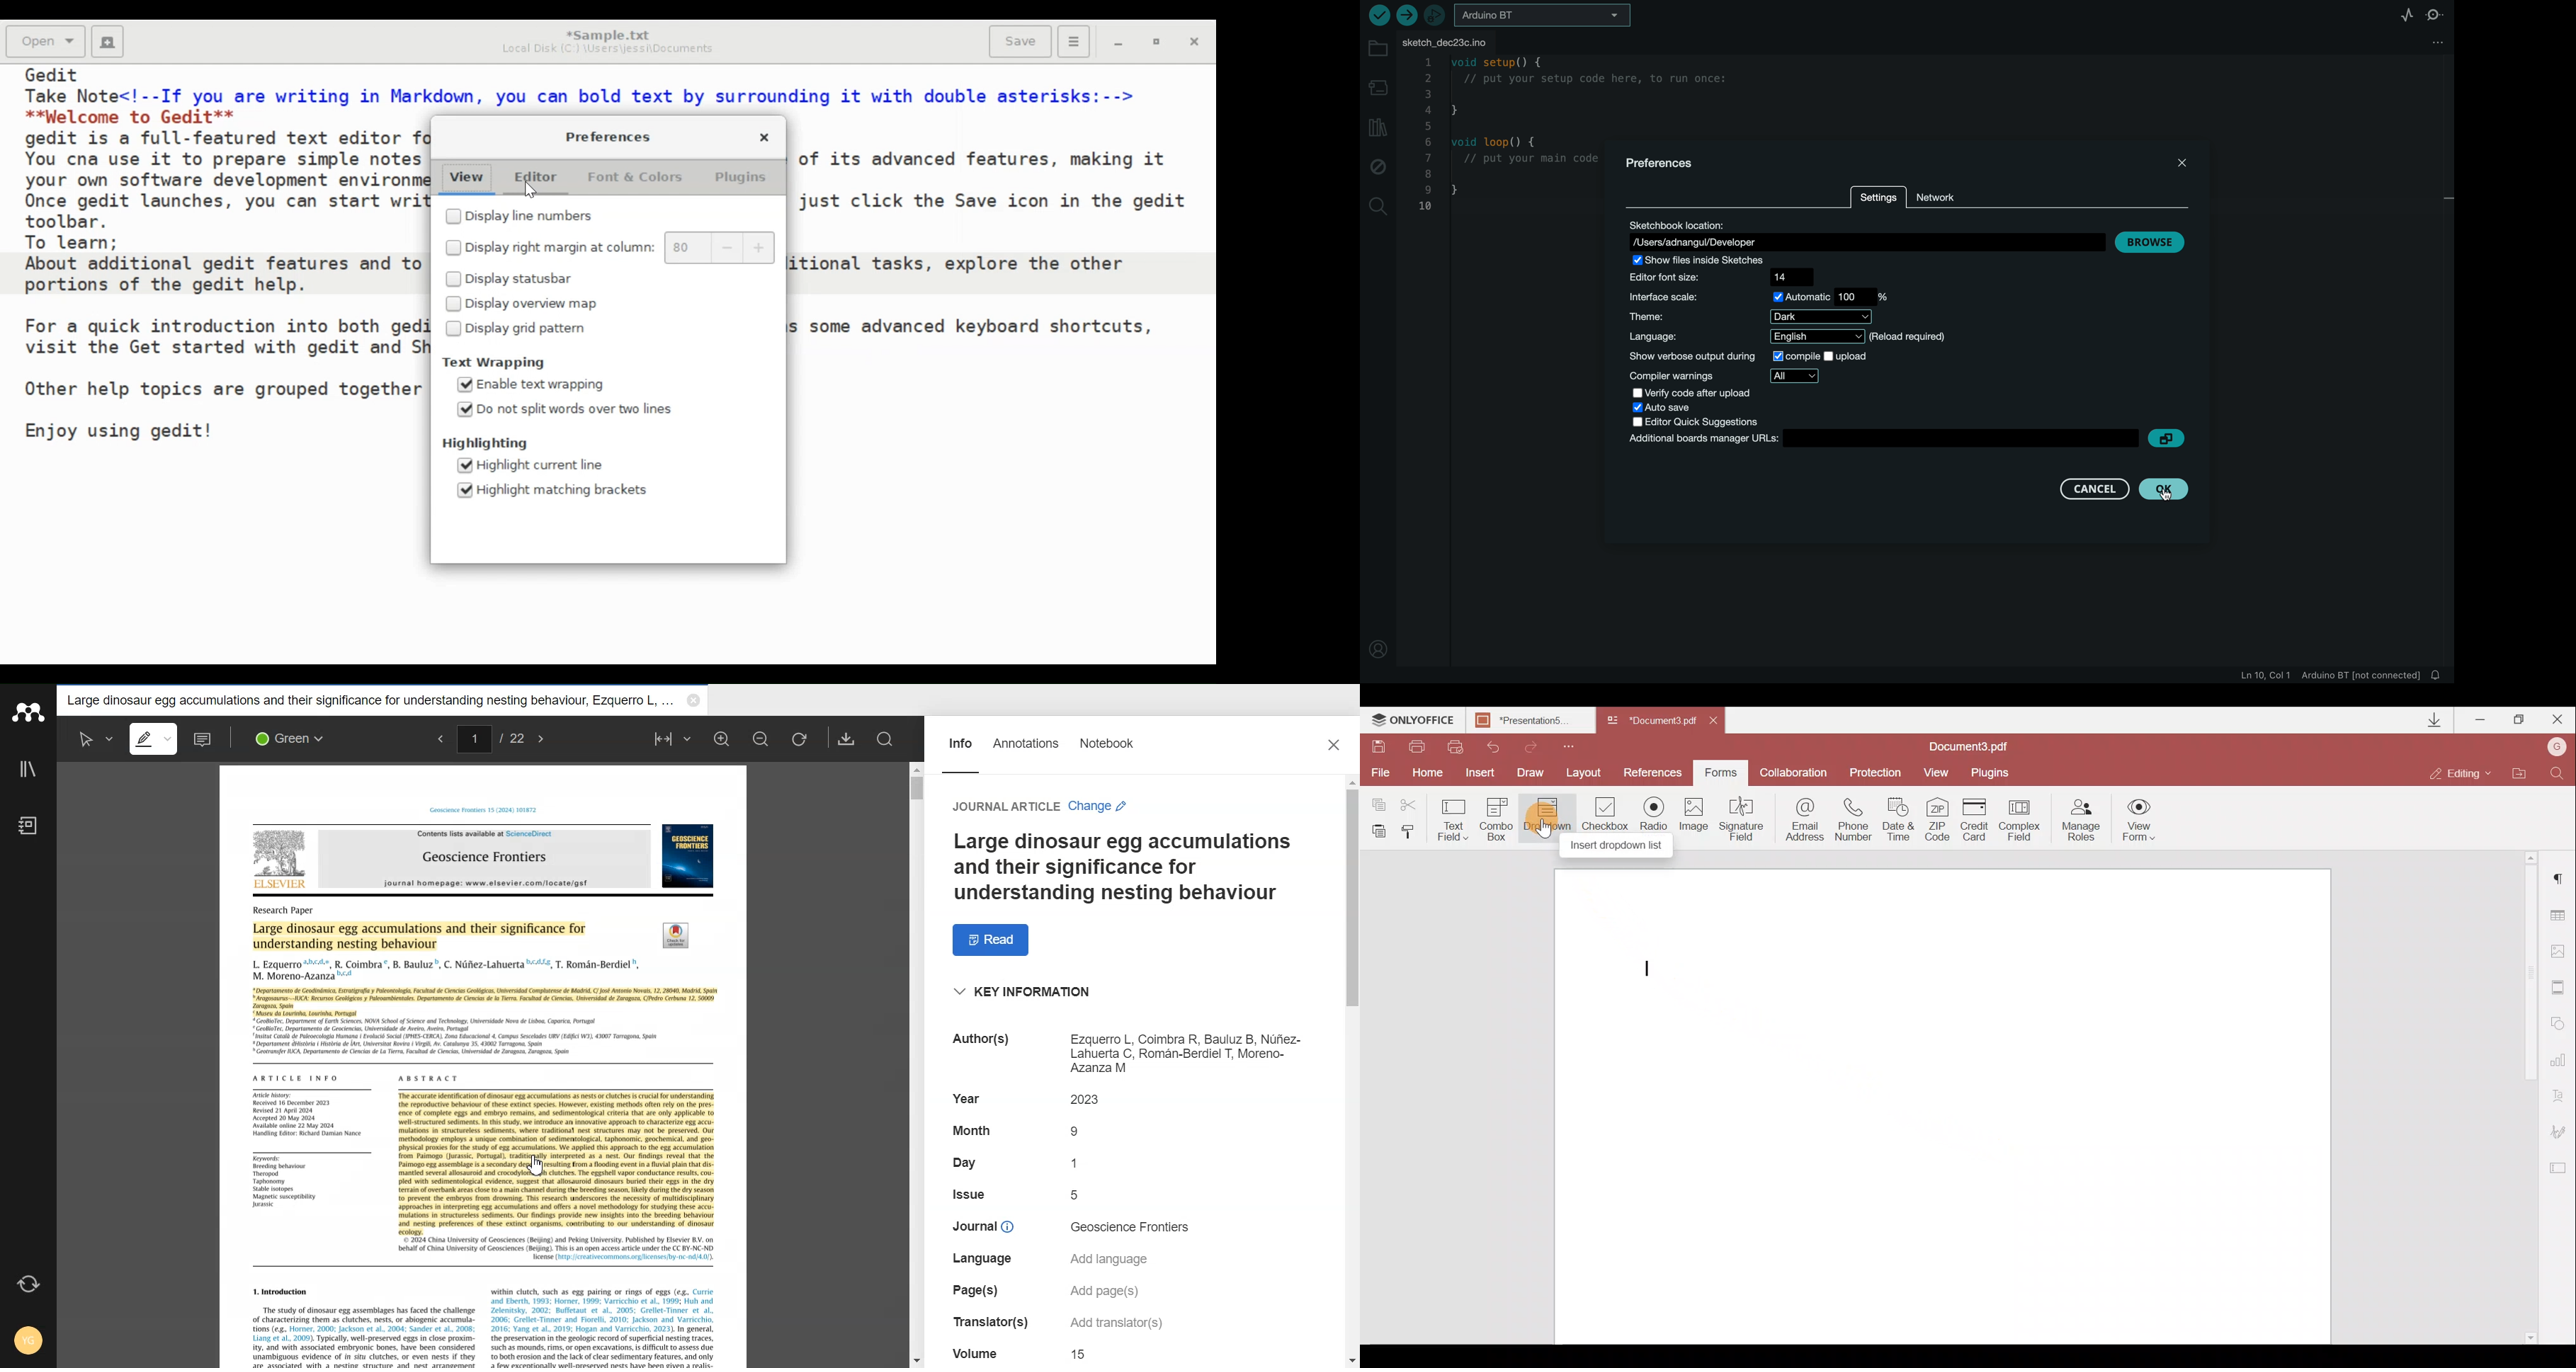 The width and height of the screenshot is (2576, 1372). I want to click on previous page, so click(437, 740).